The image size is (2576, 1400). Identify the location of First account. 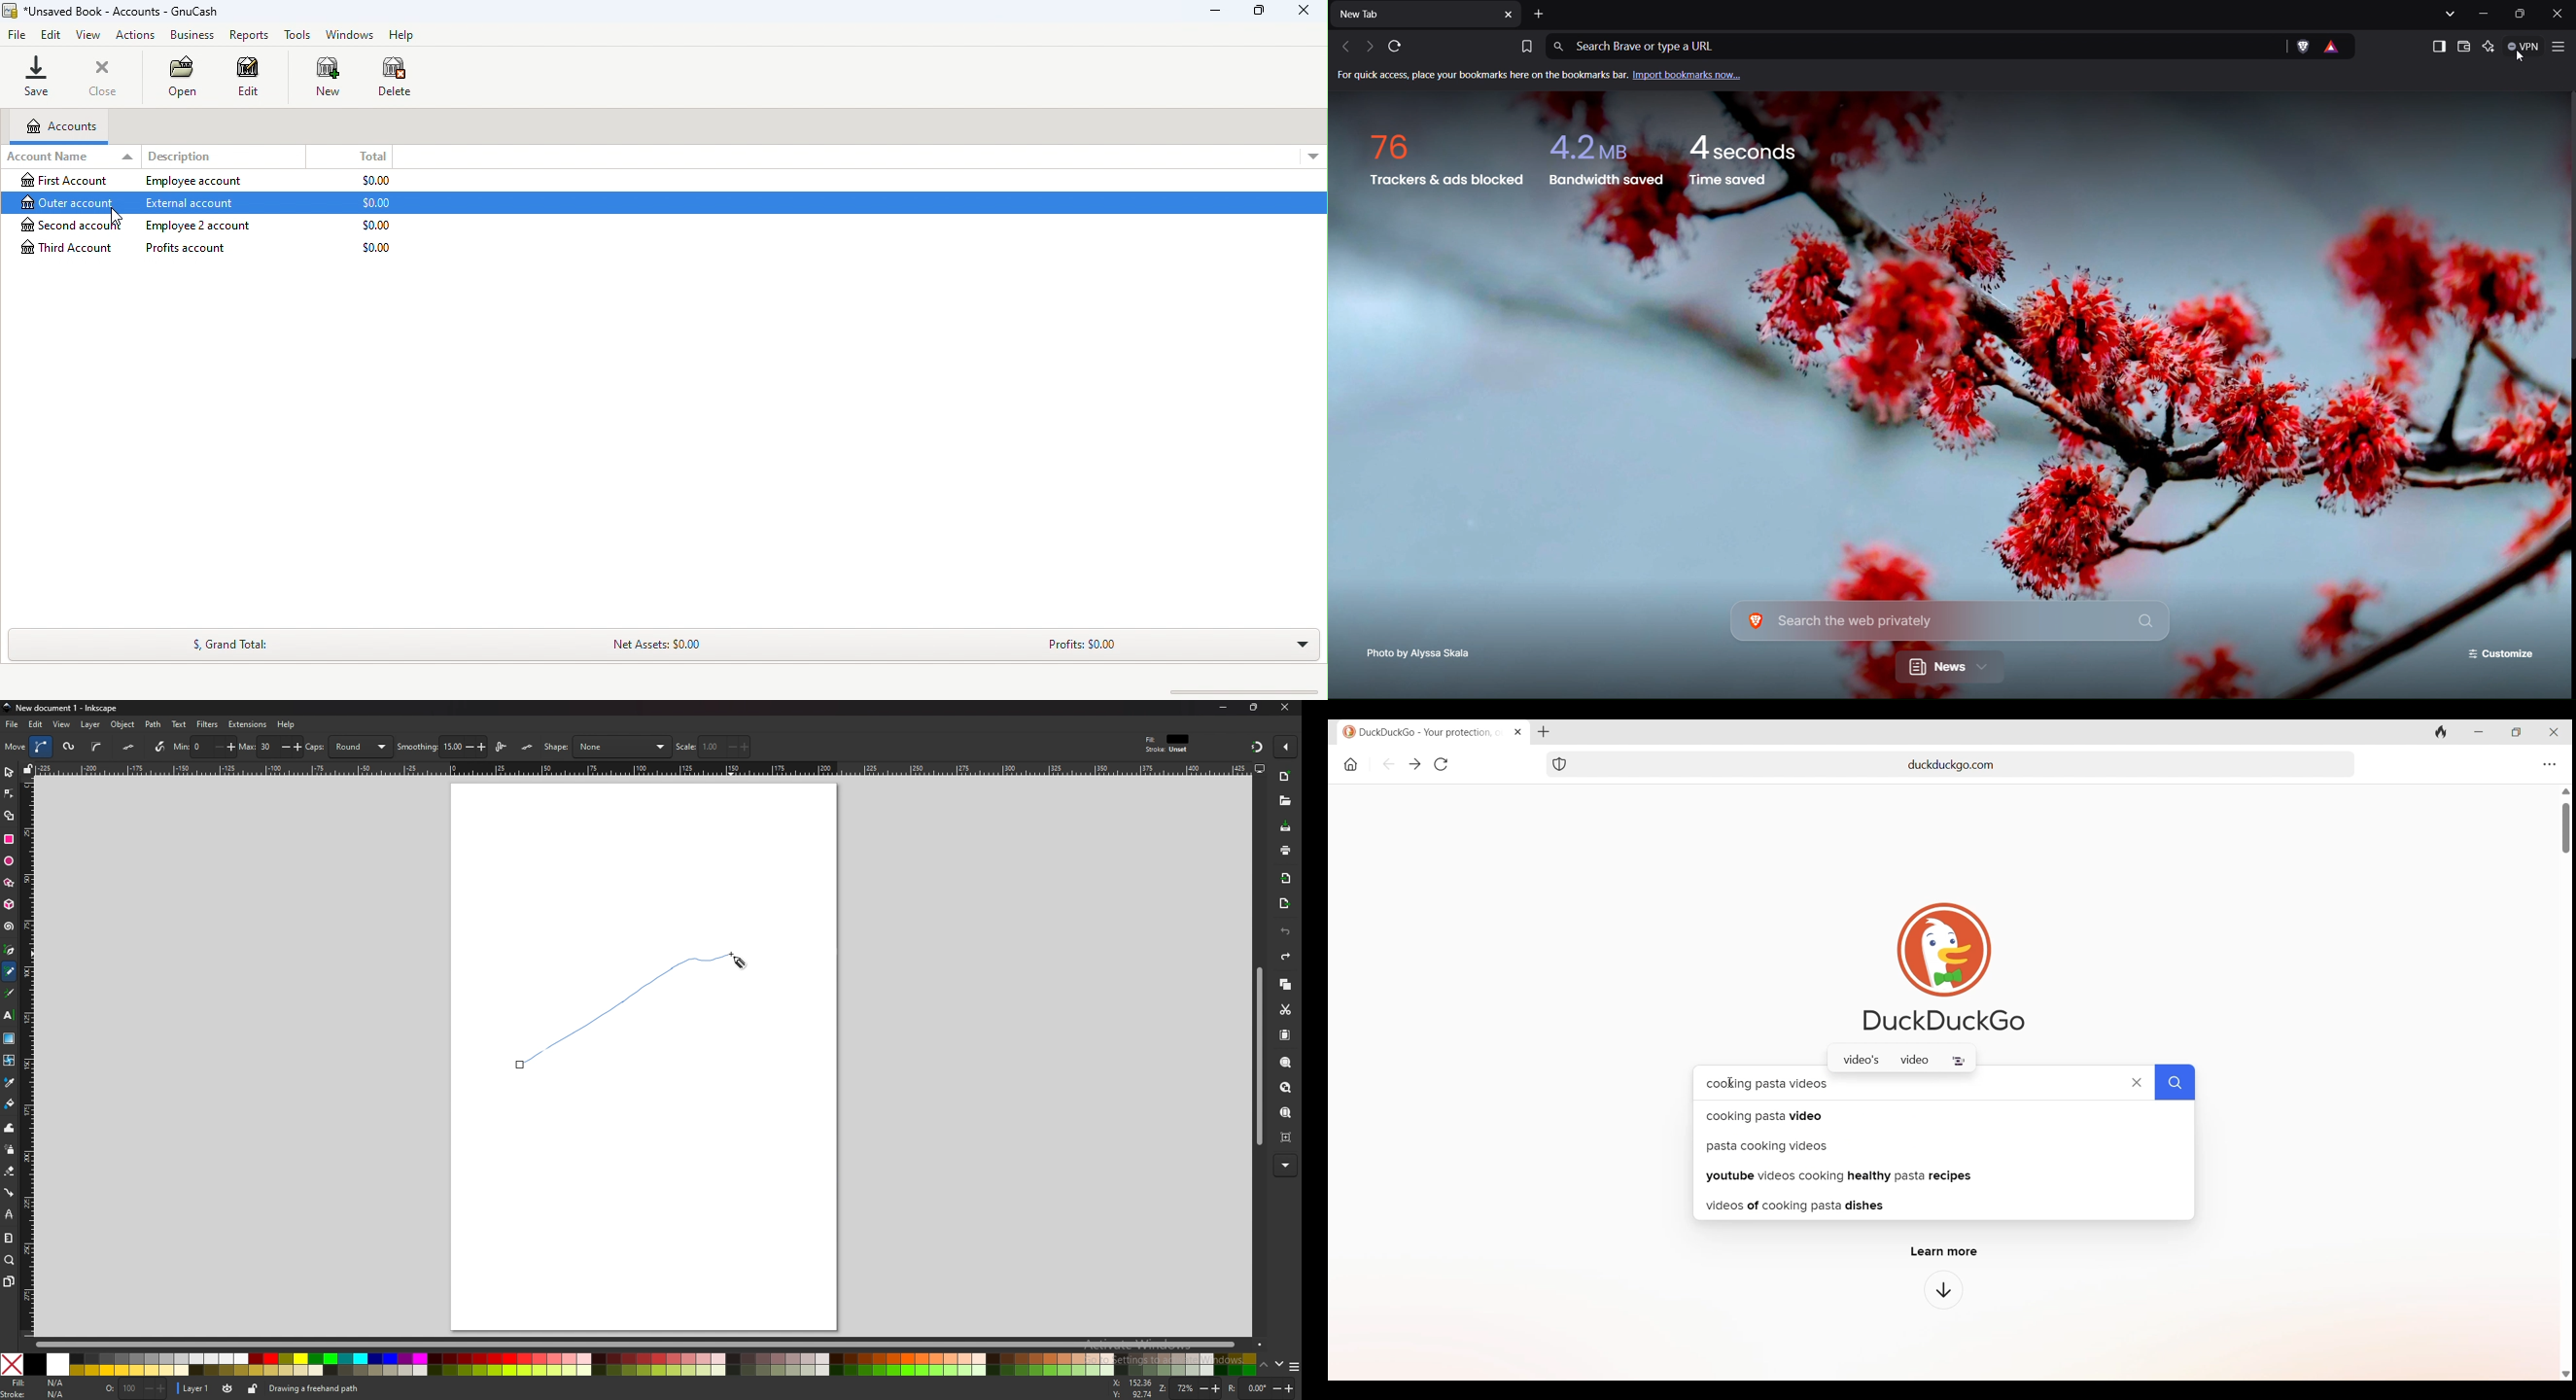
(212, 181).